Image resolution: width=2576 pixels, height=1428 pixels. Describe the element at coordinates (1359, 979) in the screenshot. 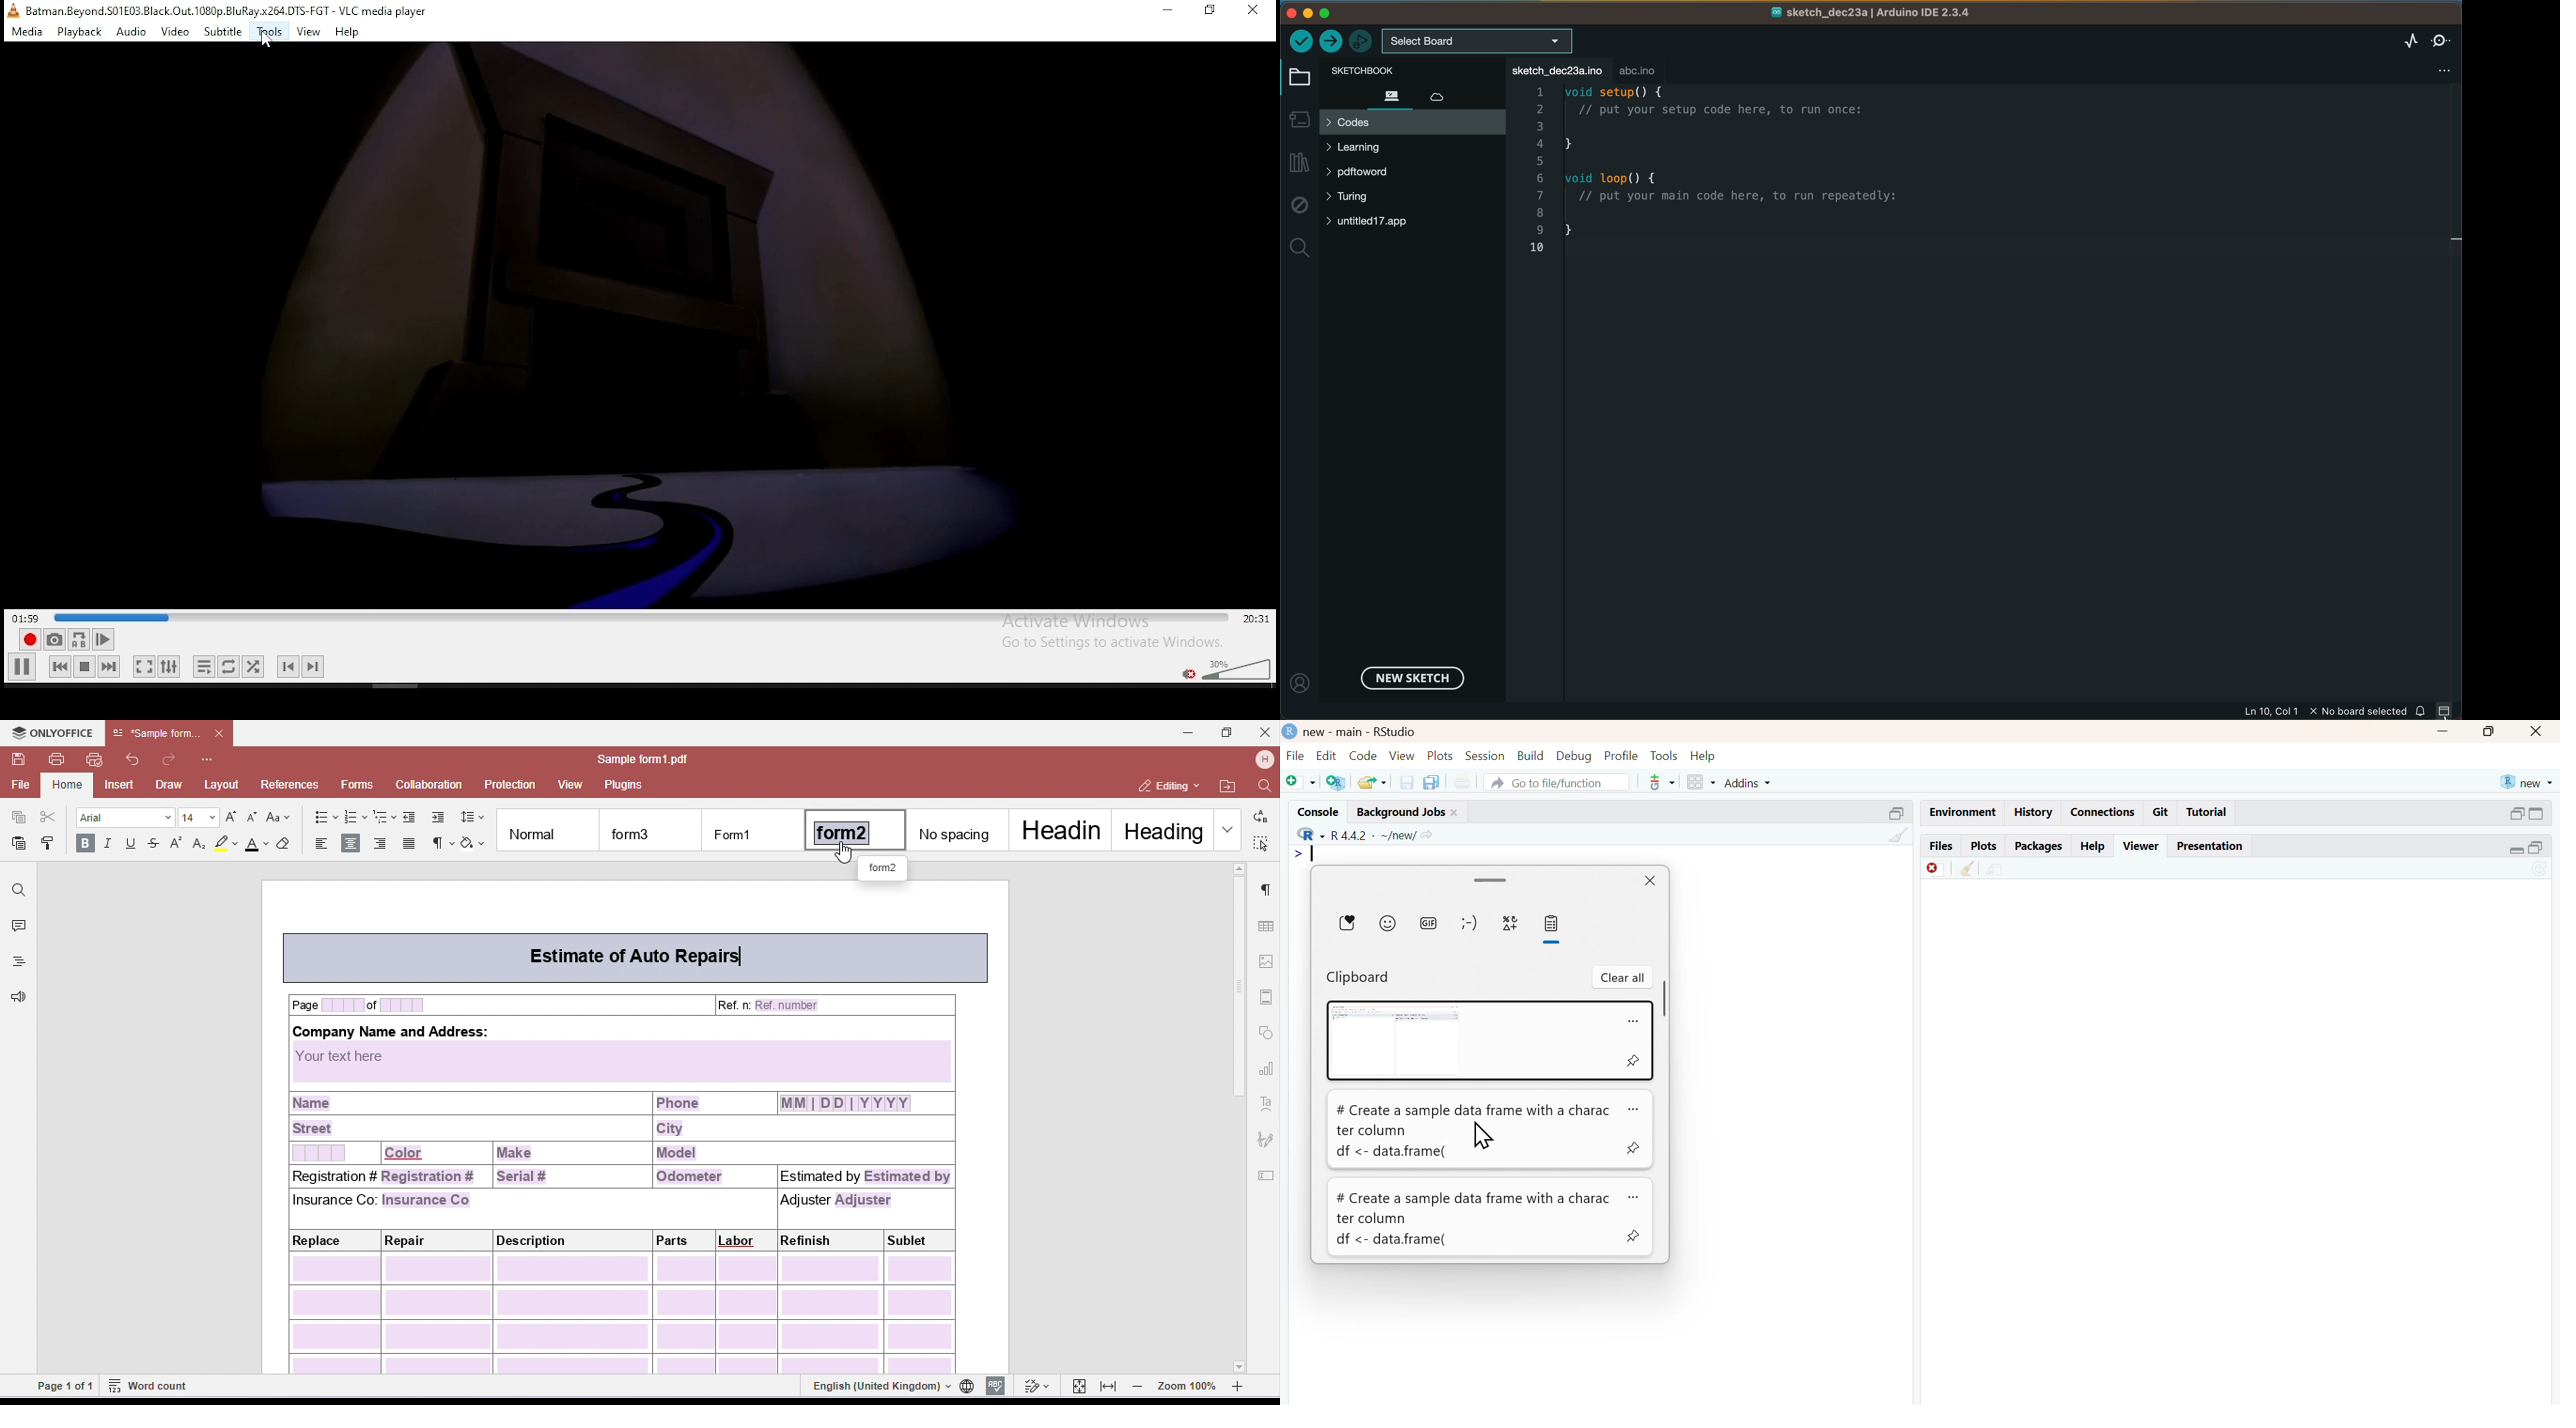

I see `Clipboard ` at that location.